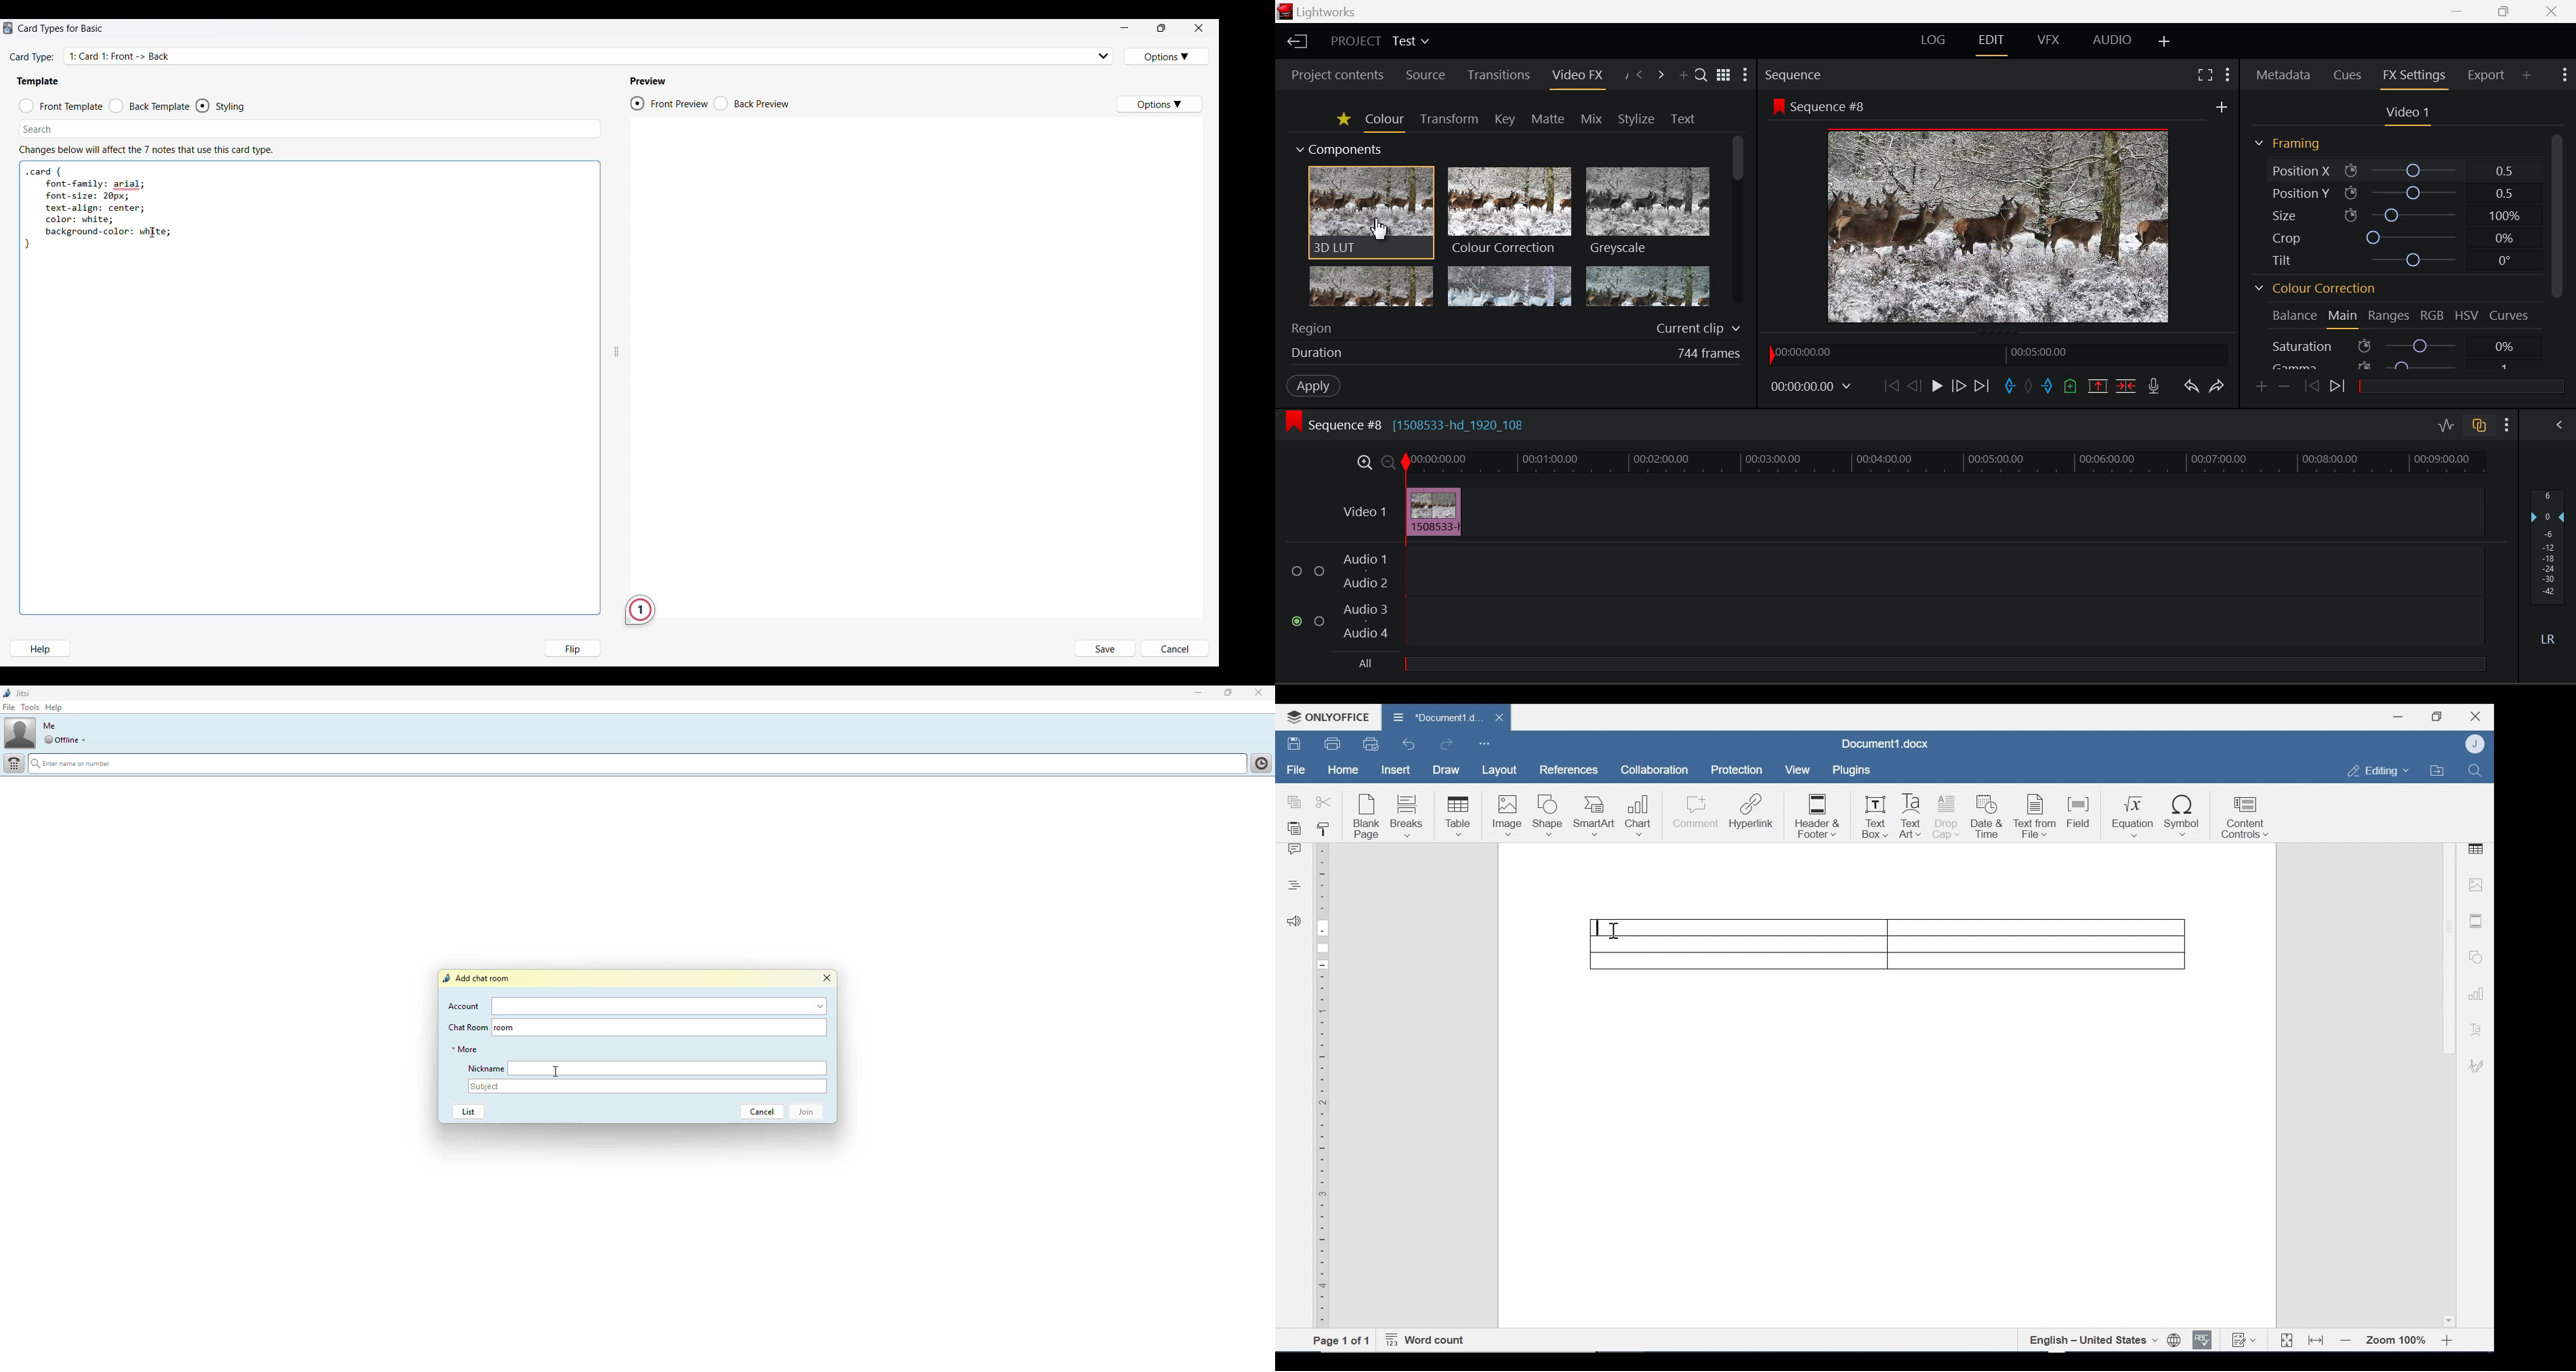 The image size is (2576, 1372). Describe the element at coordinates (1175, 649) in the screenshot. I see `Cancel` at that location.